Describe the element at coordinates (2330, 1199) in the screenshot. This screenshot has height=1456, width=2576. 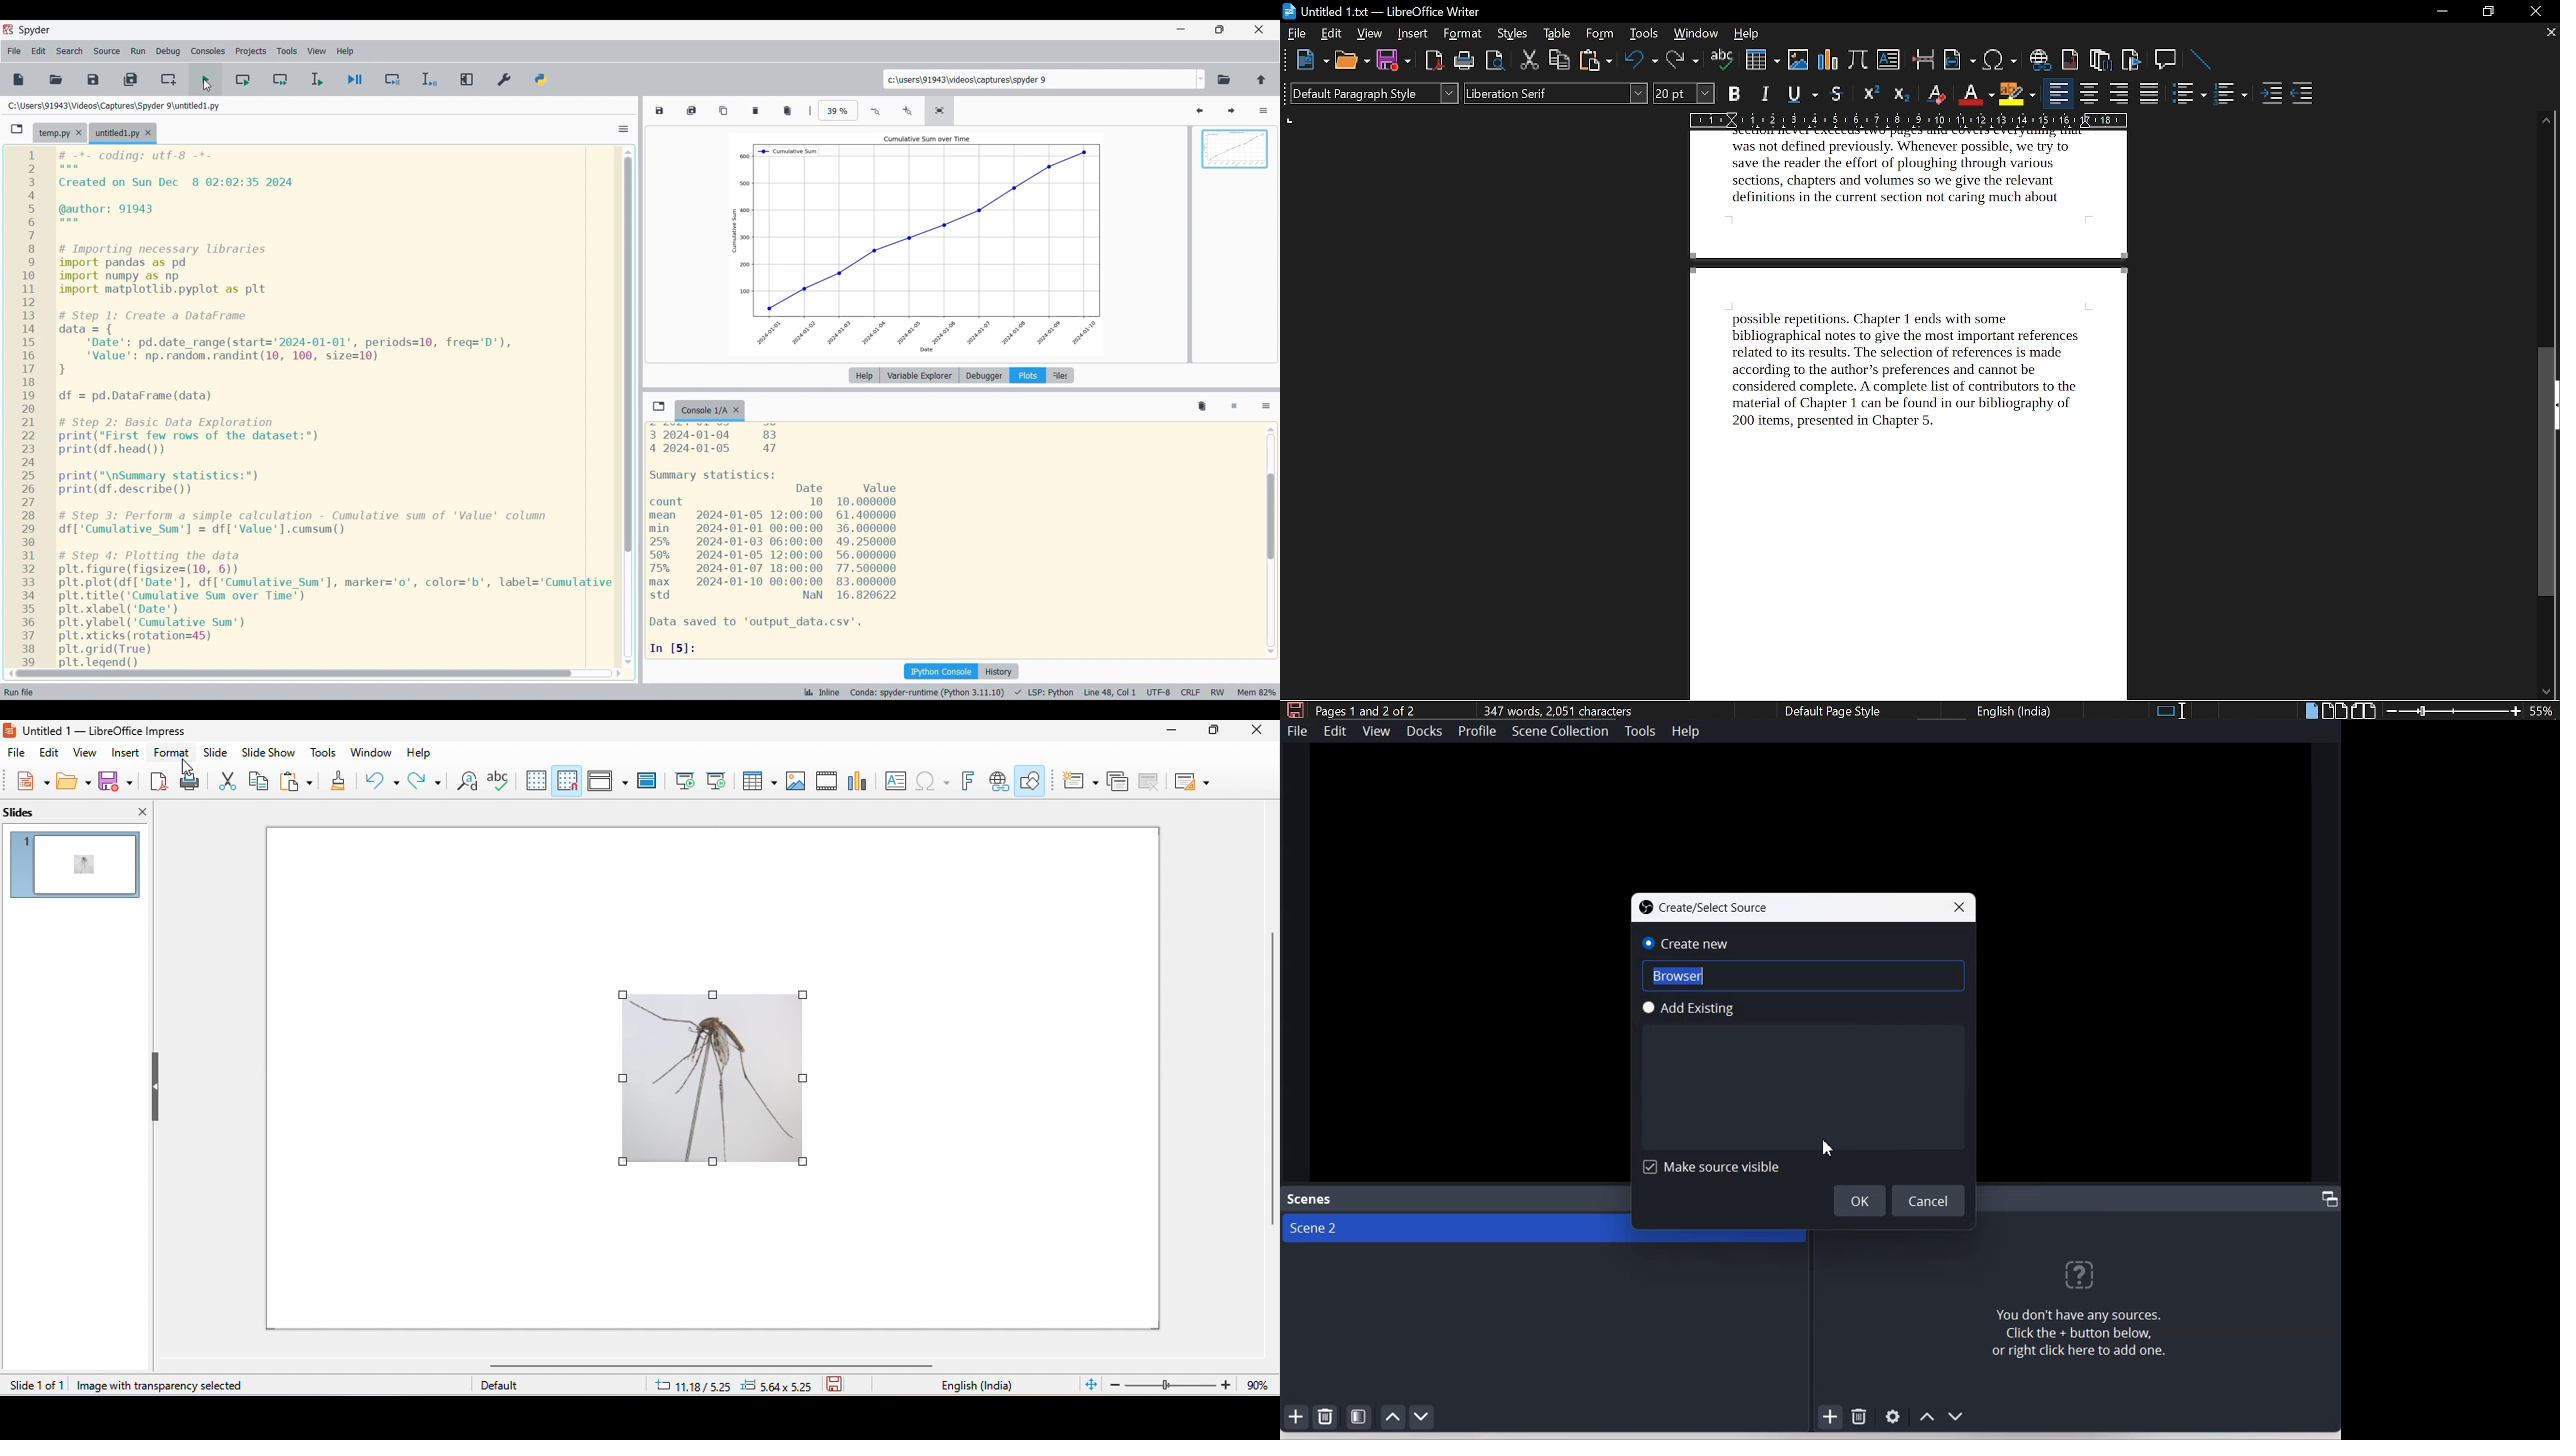
I see `Maximize` at that location.